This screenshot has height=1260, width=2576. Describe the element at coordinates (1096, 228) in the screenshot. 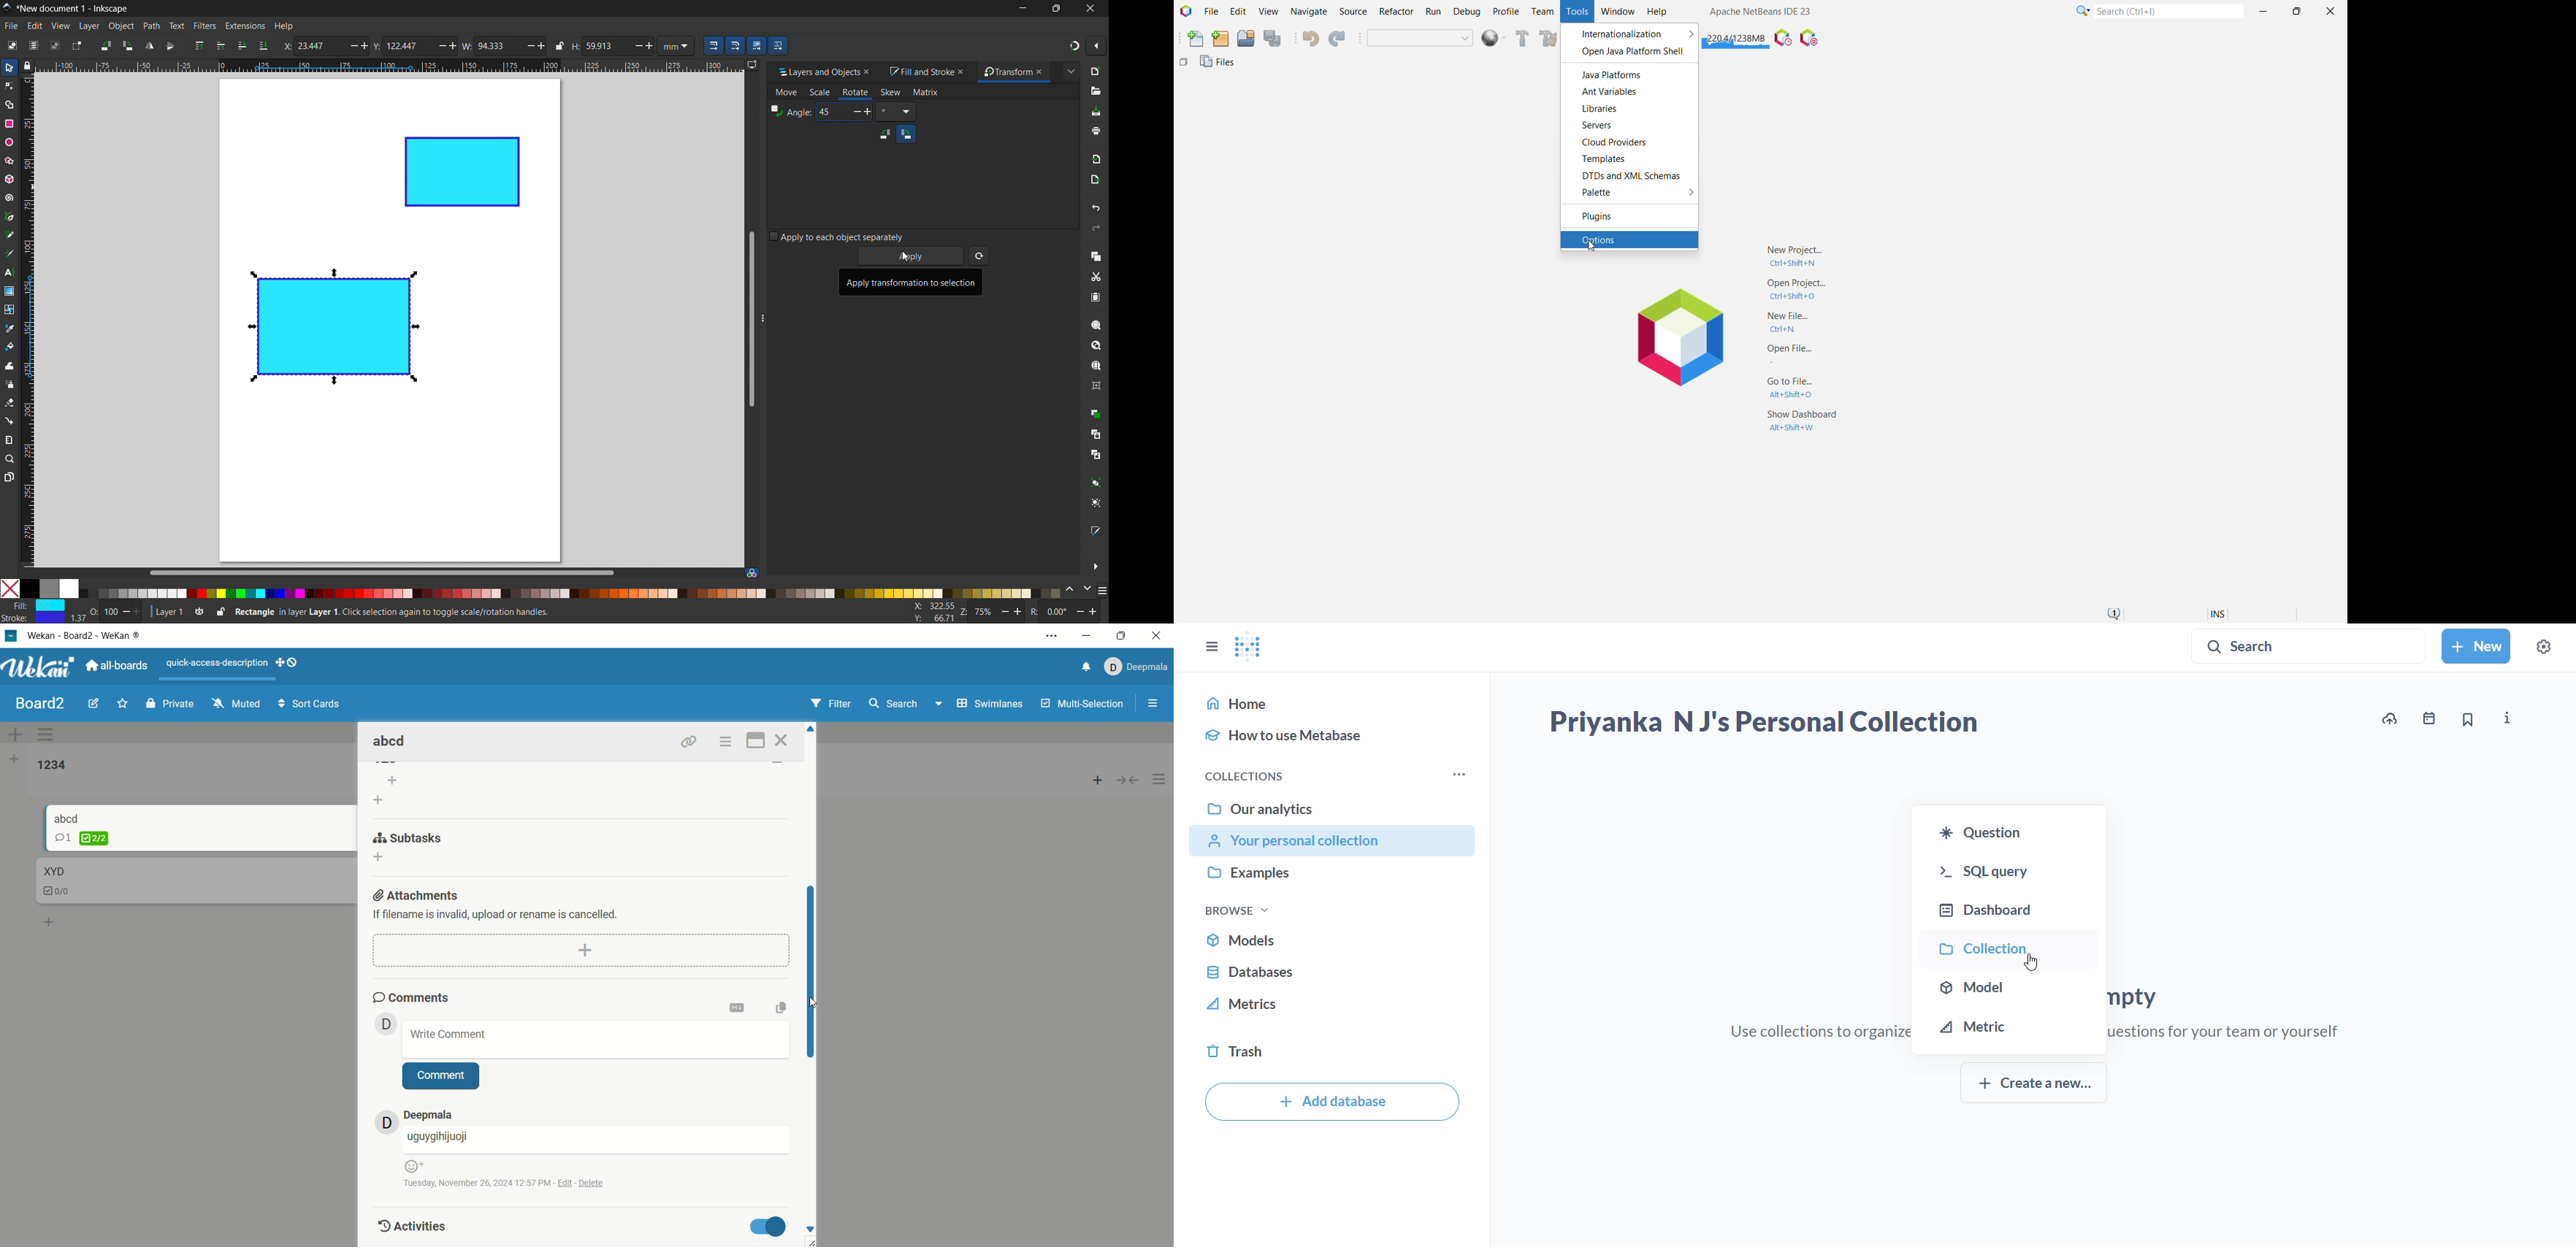

I see `redo` at that location.